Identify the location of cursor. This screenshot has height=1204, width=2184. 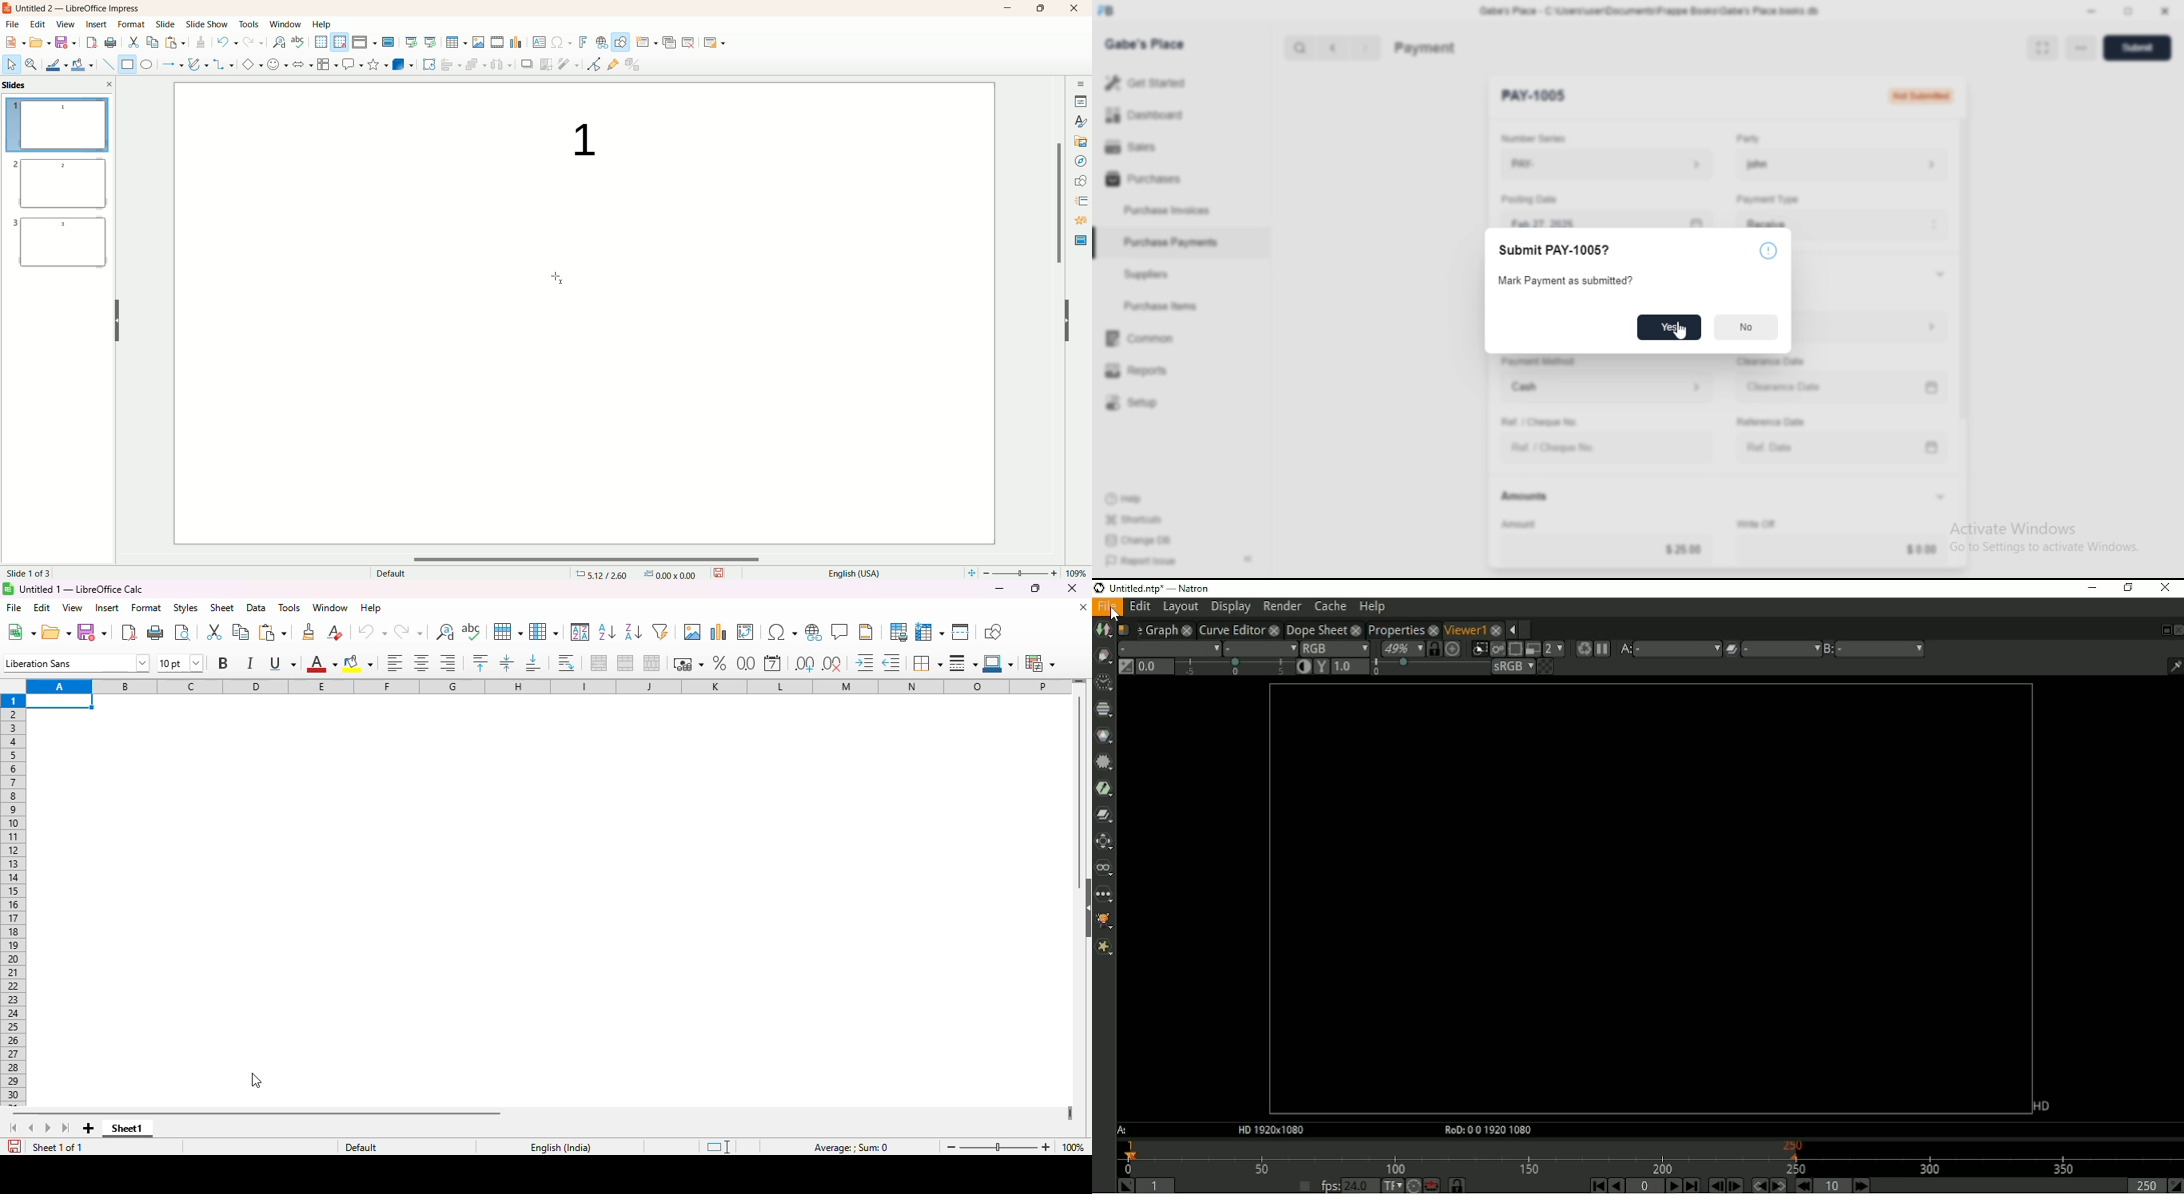
(1682, 332).